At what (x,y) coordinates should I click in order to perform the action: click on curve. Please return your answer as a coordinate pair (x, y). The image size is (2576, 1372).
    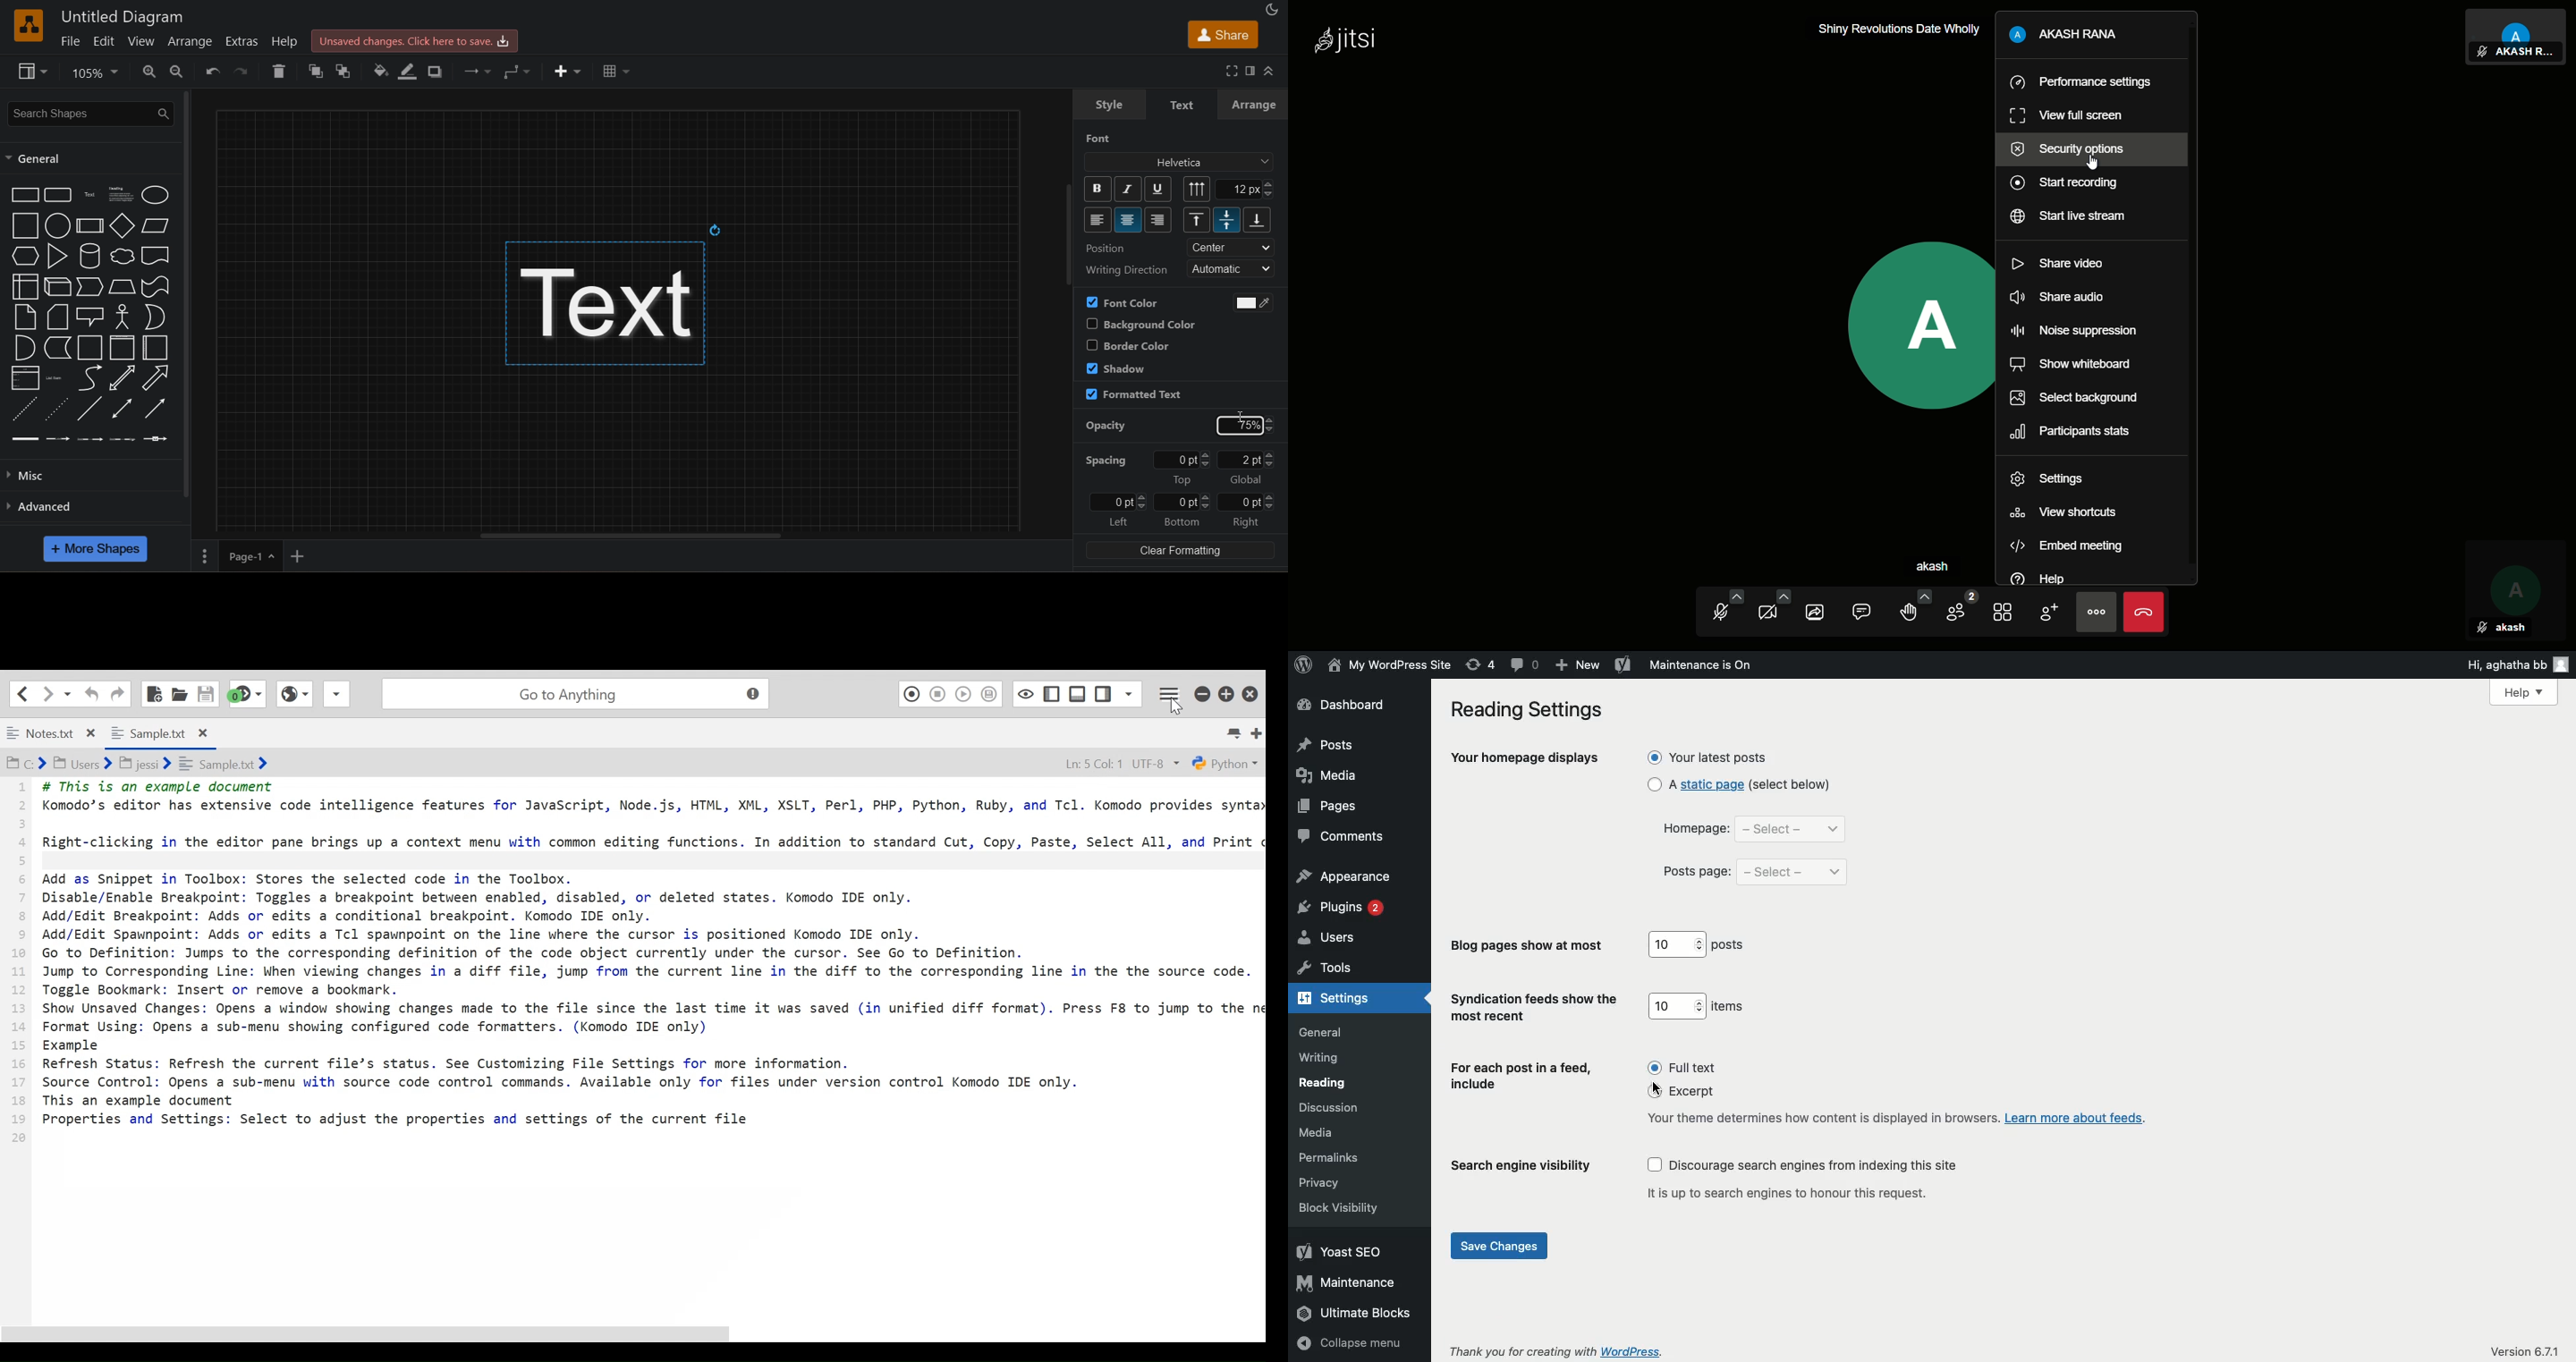
    Looking at the image, I should click on (89, 378).